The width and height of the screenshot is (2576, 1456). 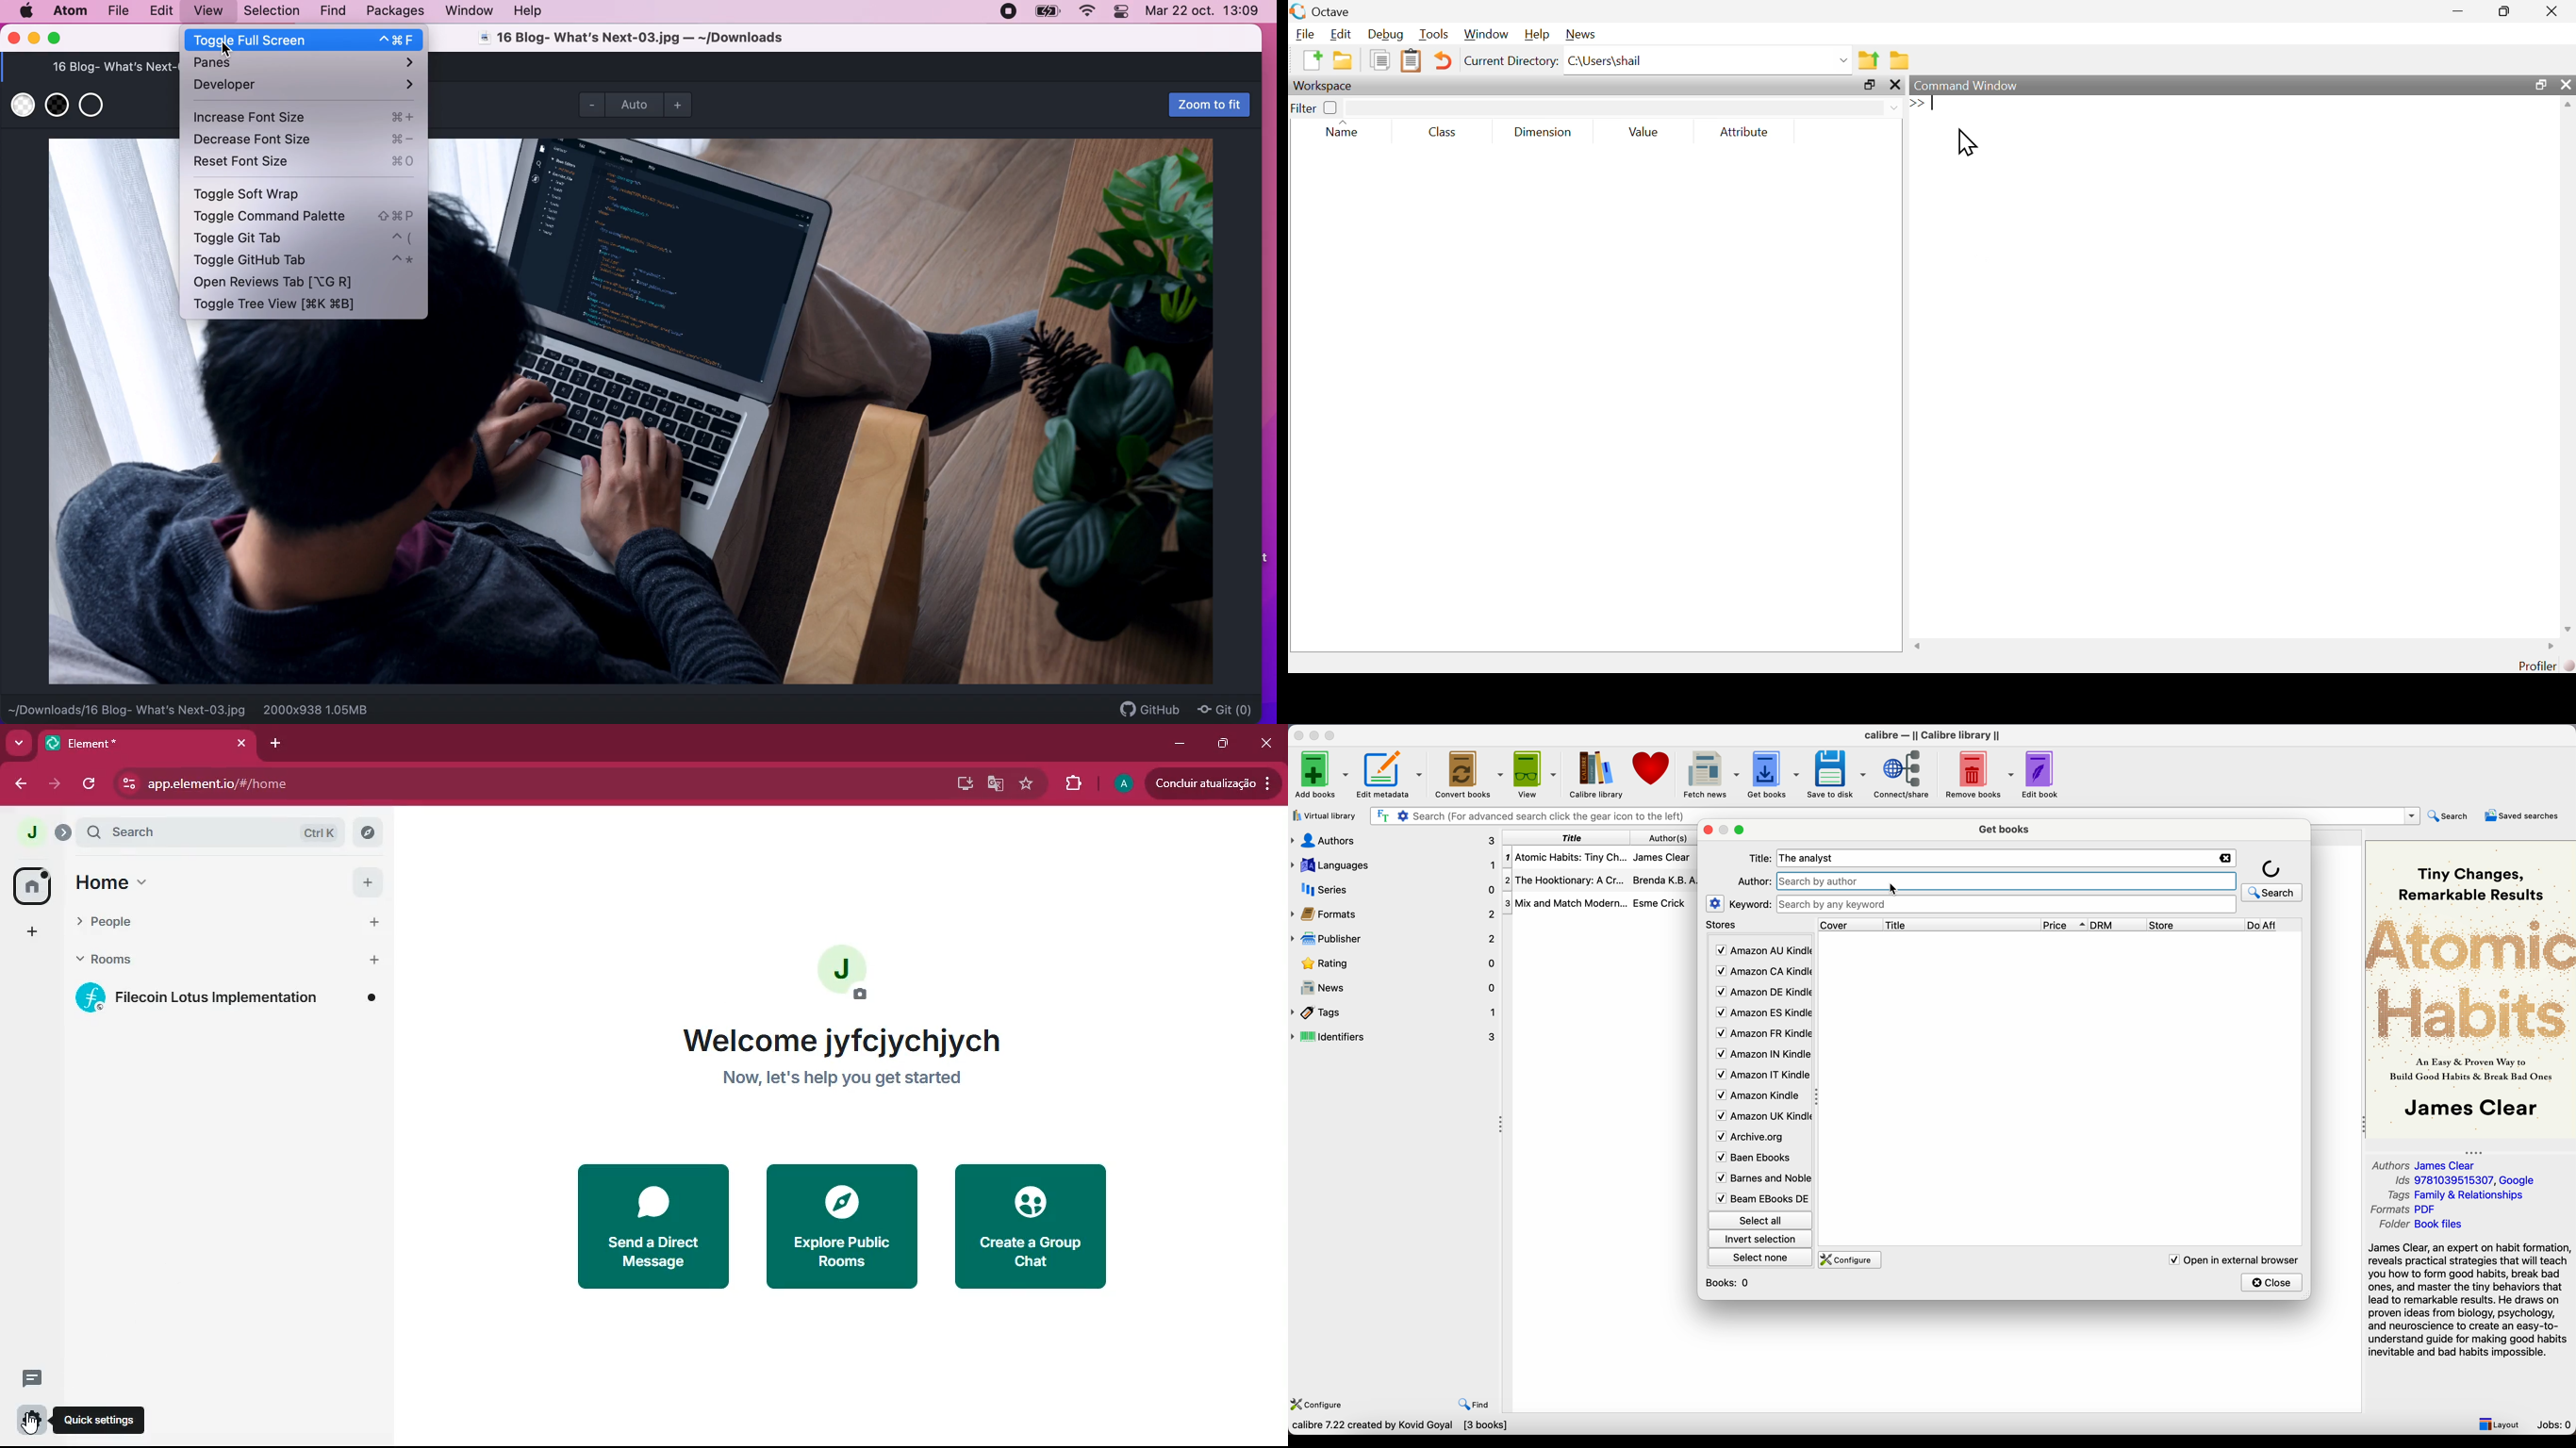 What do you see at coordinates (2041, 773) in the screenshot?
I see `edit book` at bounding box center [2041, 773].